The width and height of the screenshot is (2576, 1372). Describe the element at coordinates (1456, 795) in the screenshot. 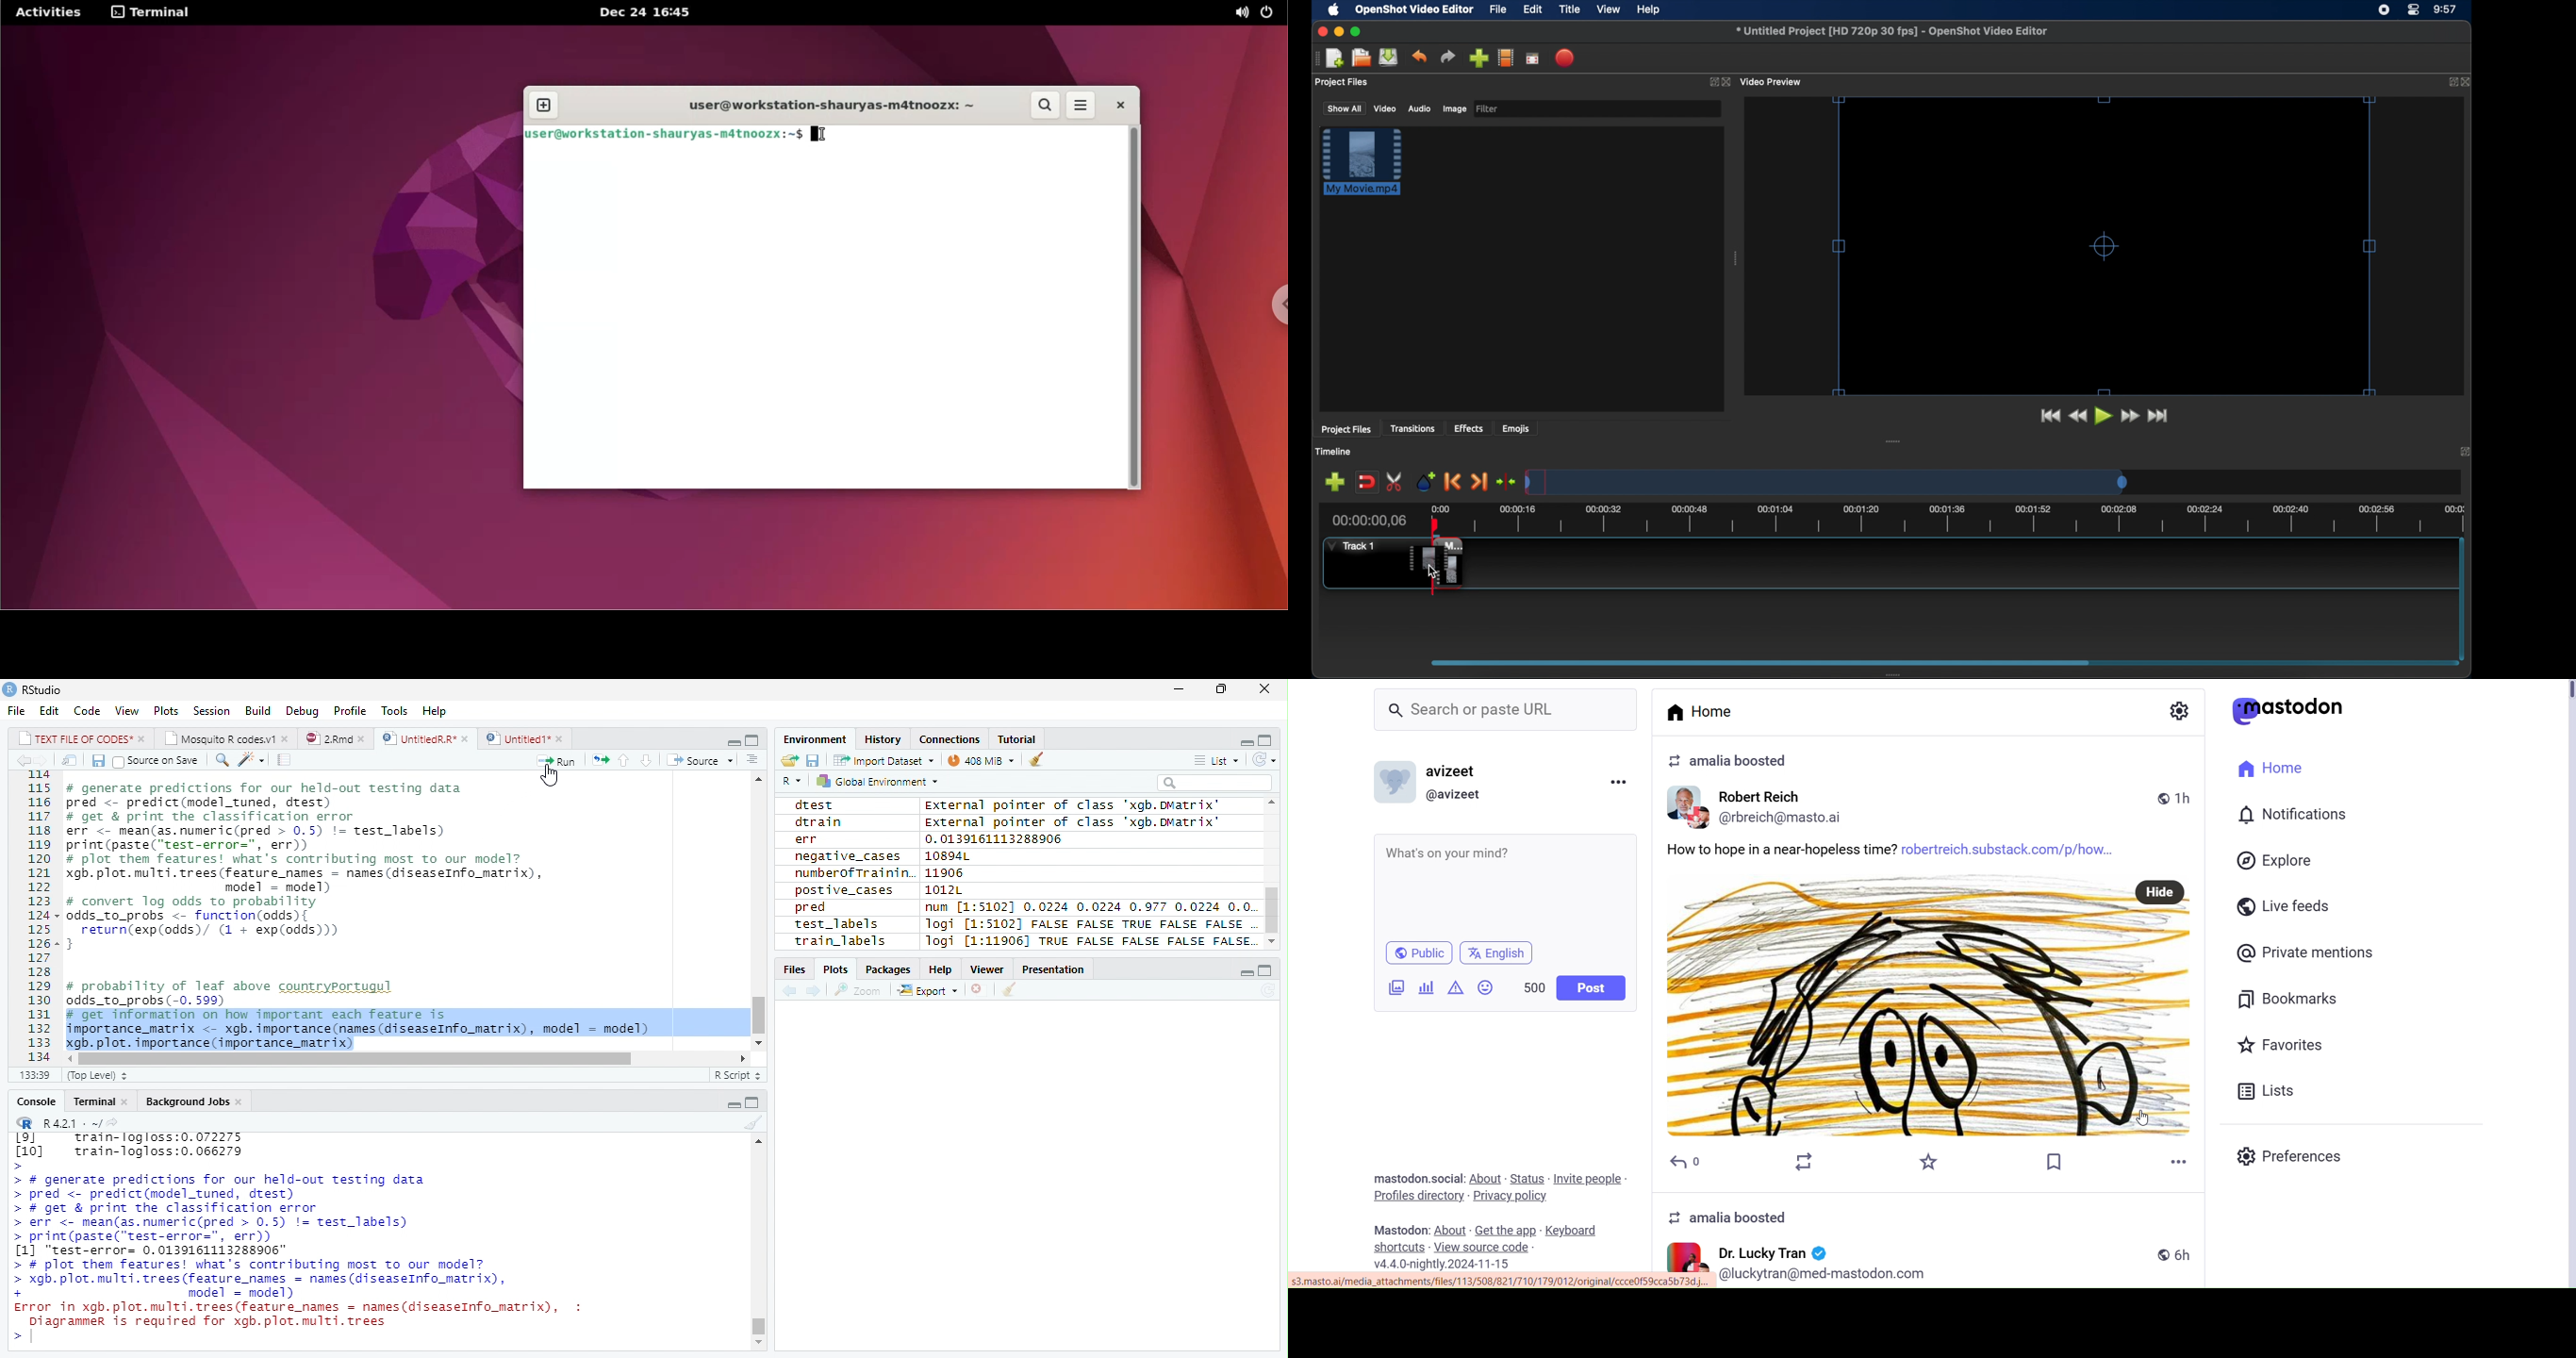

I see `@ User Name` at that location.